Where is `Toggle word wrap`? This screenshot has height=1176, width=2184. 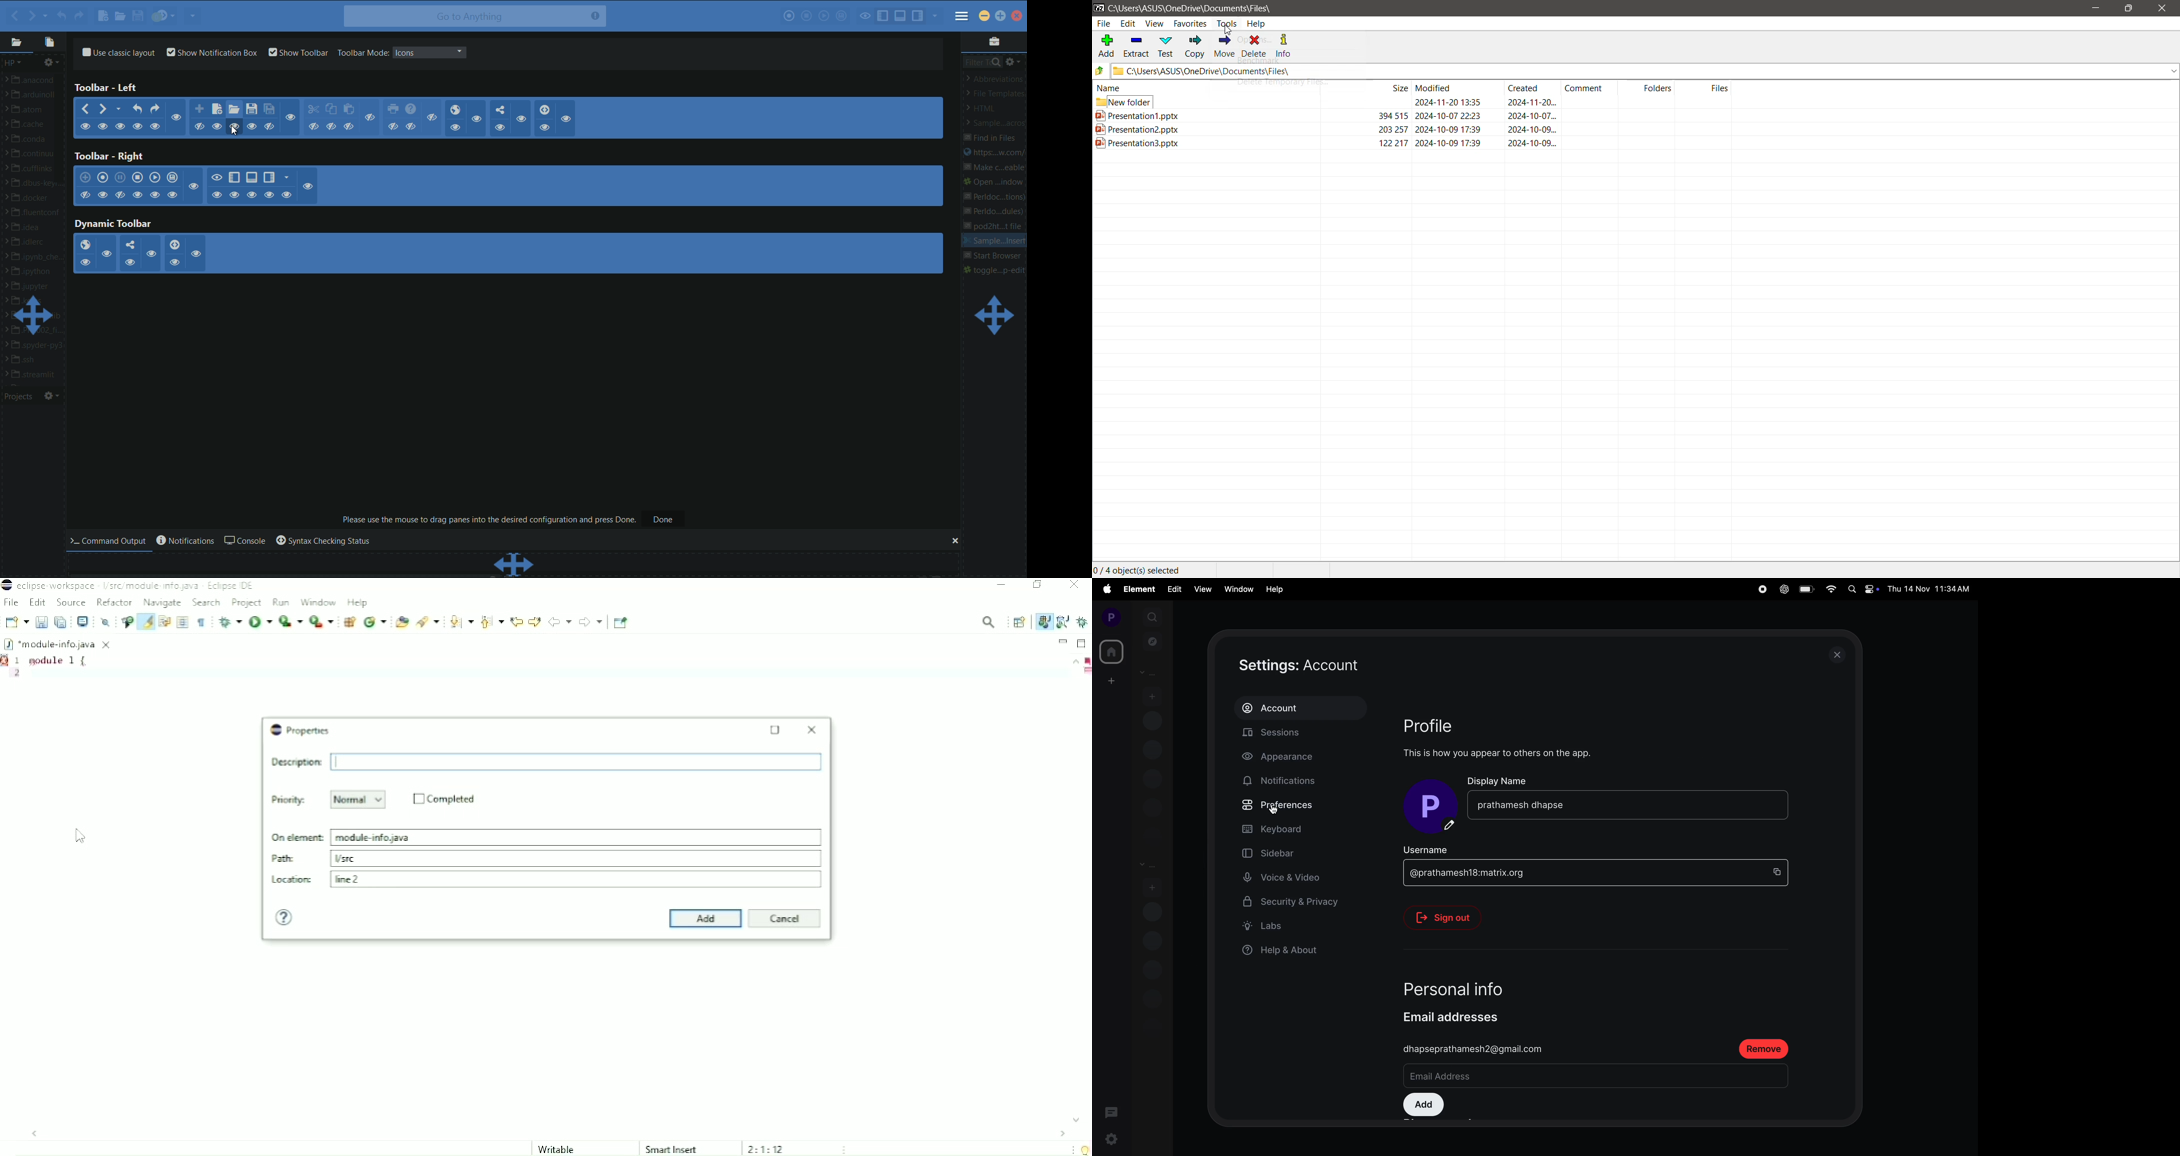
Toggle word wrap is located at coordinates (164, 622).